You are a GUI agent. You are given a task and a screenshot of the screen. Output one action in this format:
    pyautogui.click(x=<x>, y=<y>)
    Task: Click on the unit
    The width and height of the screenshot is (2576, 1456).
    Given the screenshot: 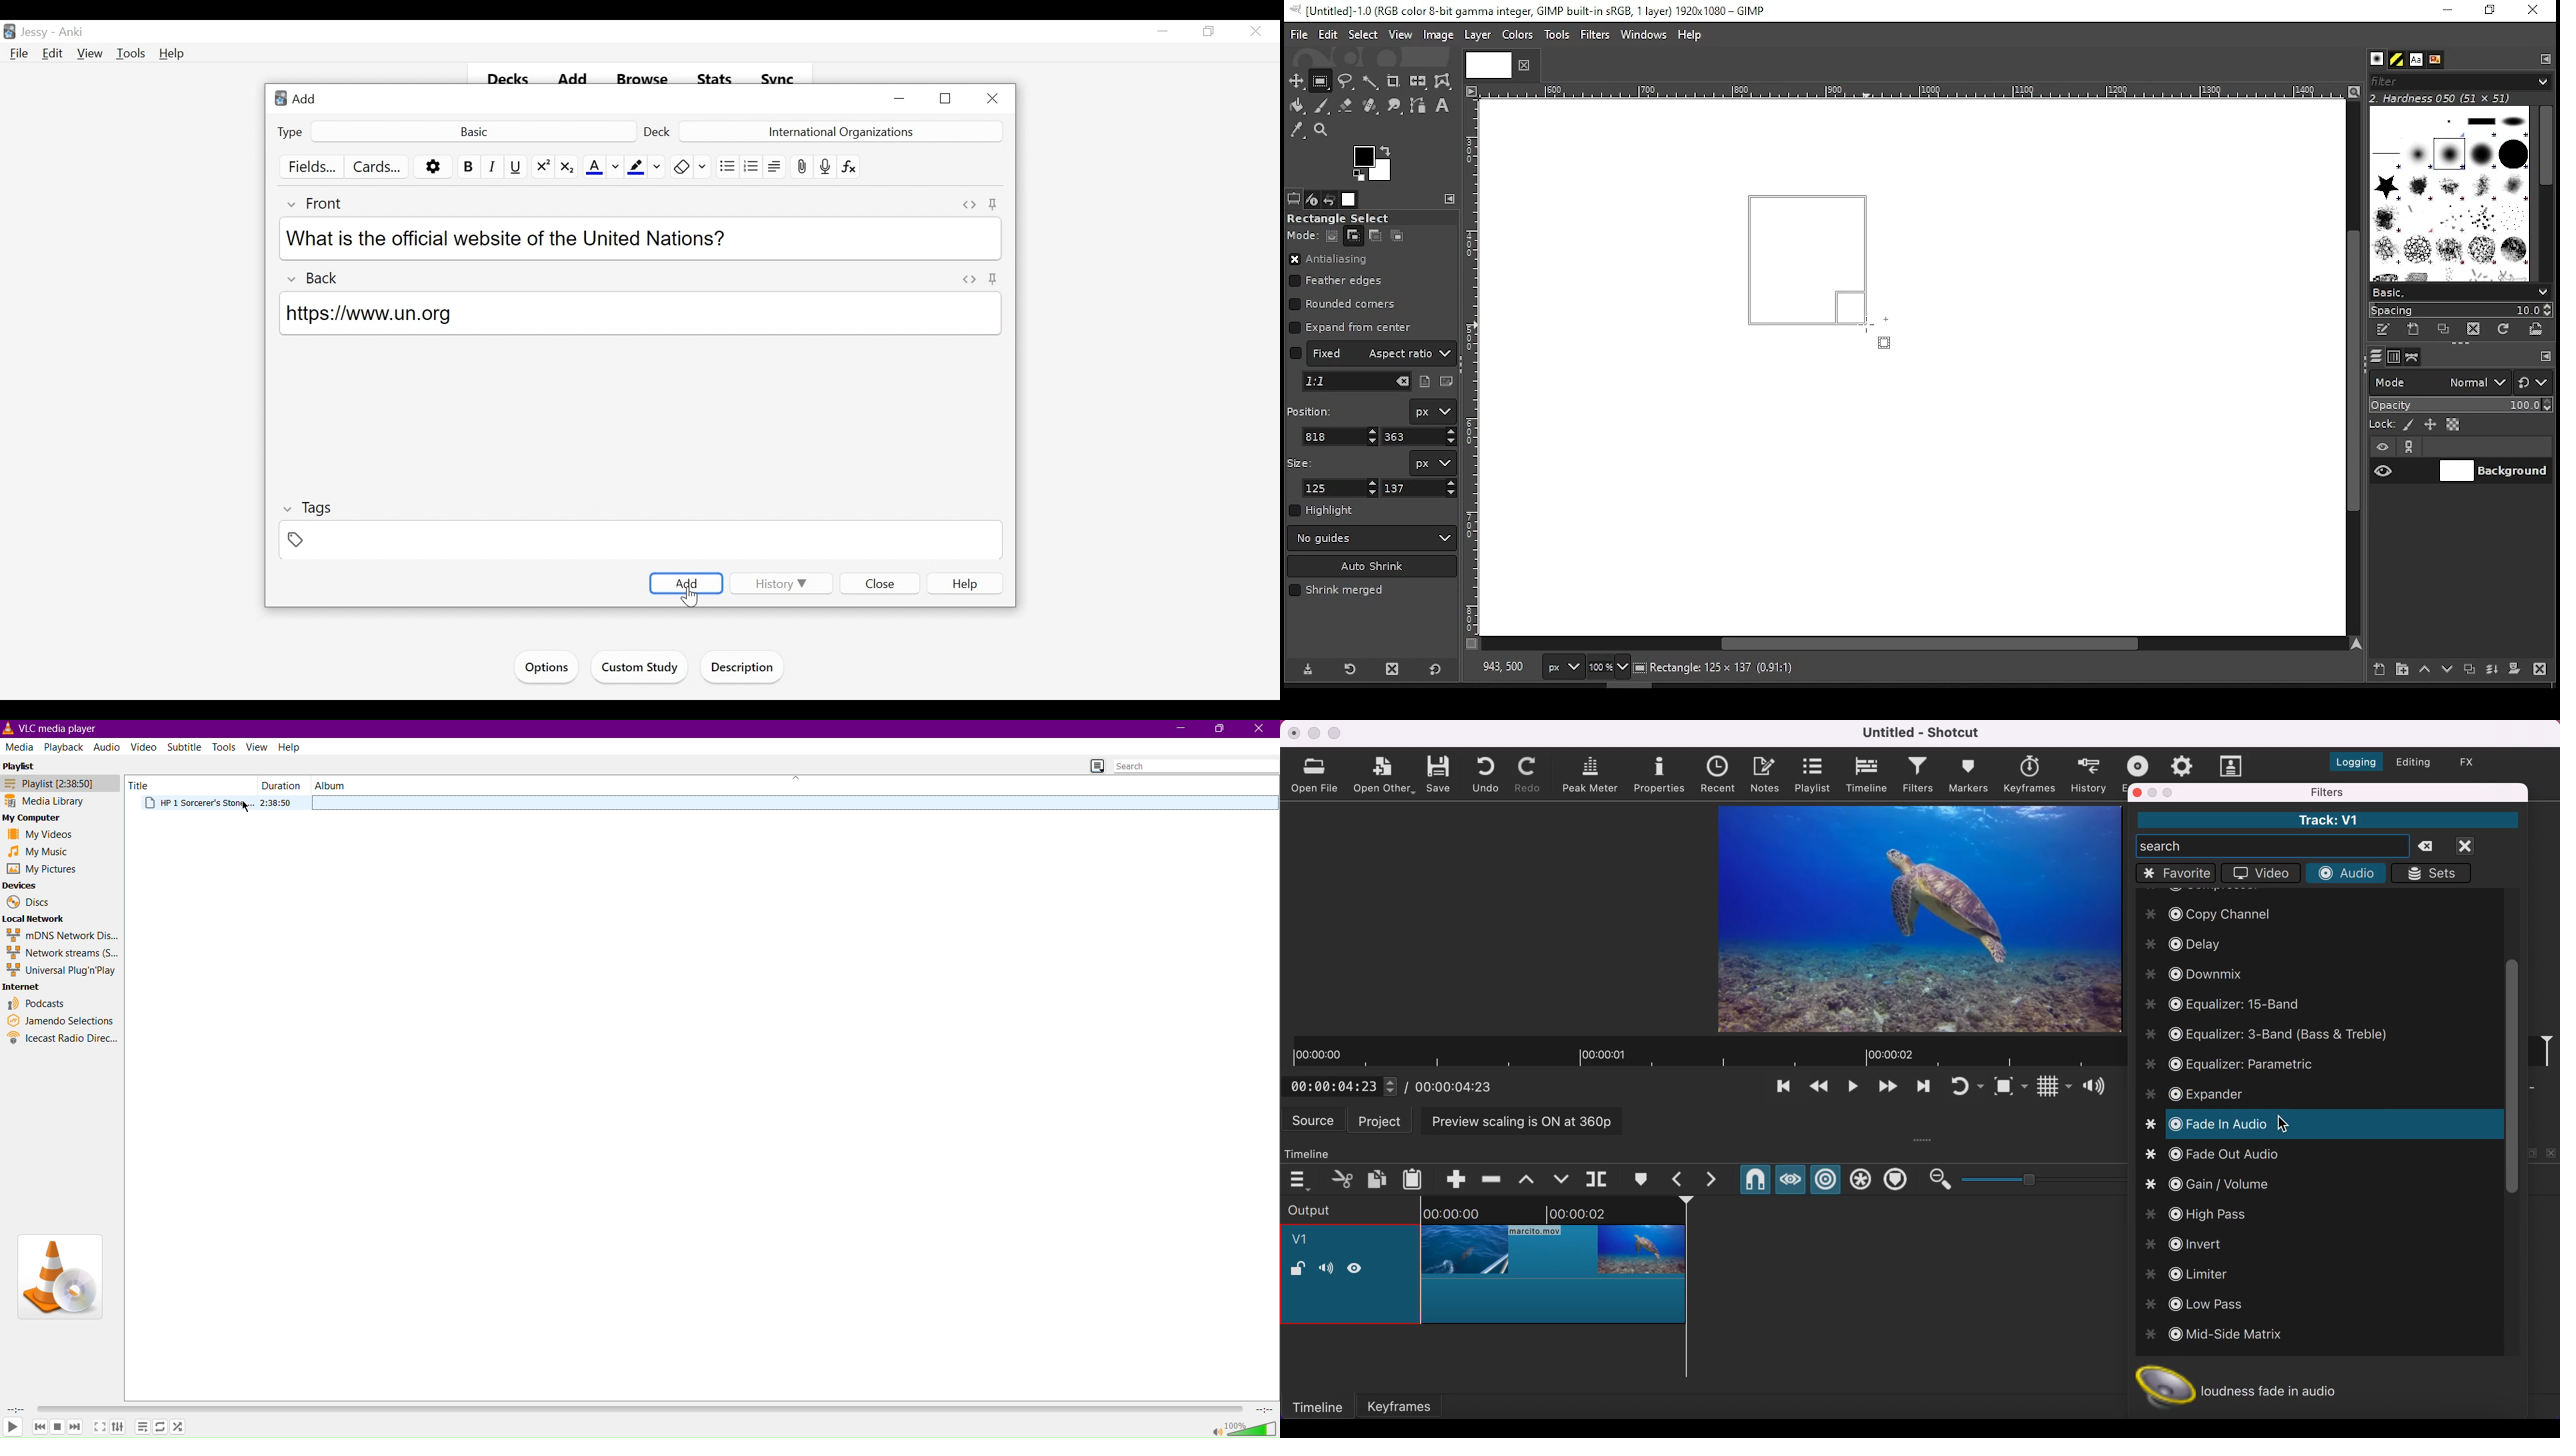 What is the action you would take?
    pyautogui.click(x=1434, y=412)
    